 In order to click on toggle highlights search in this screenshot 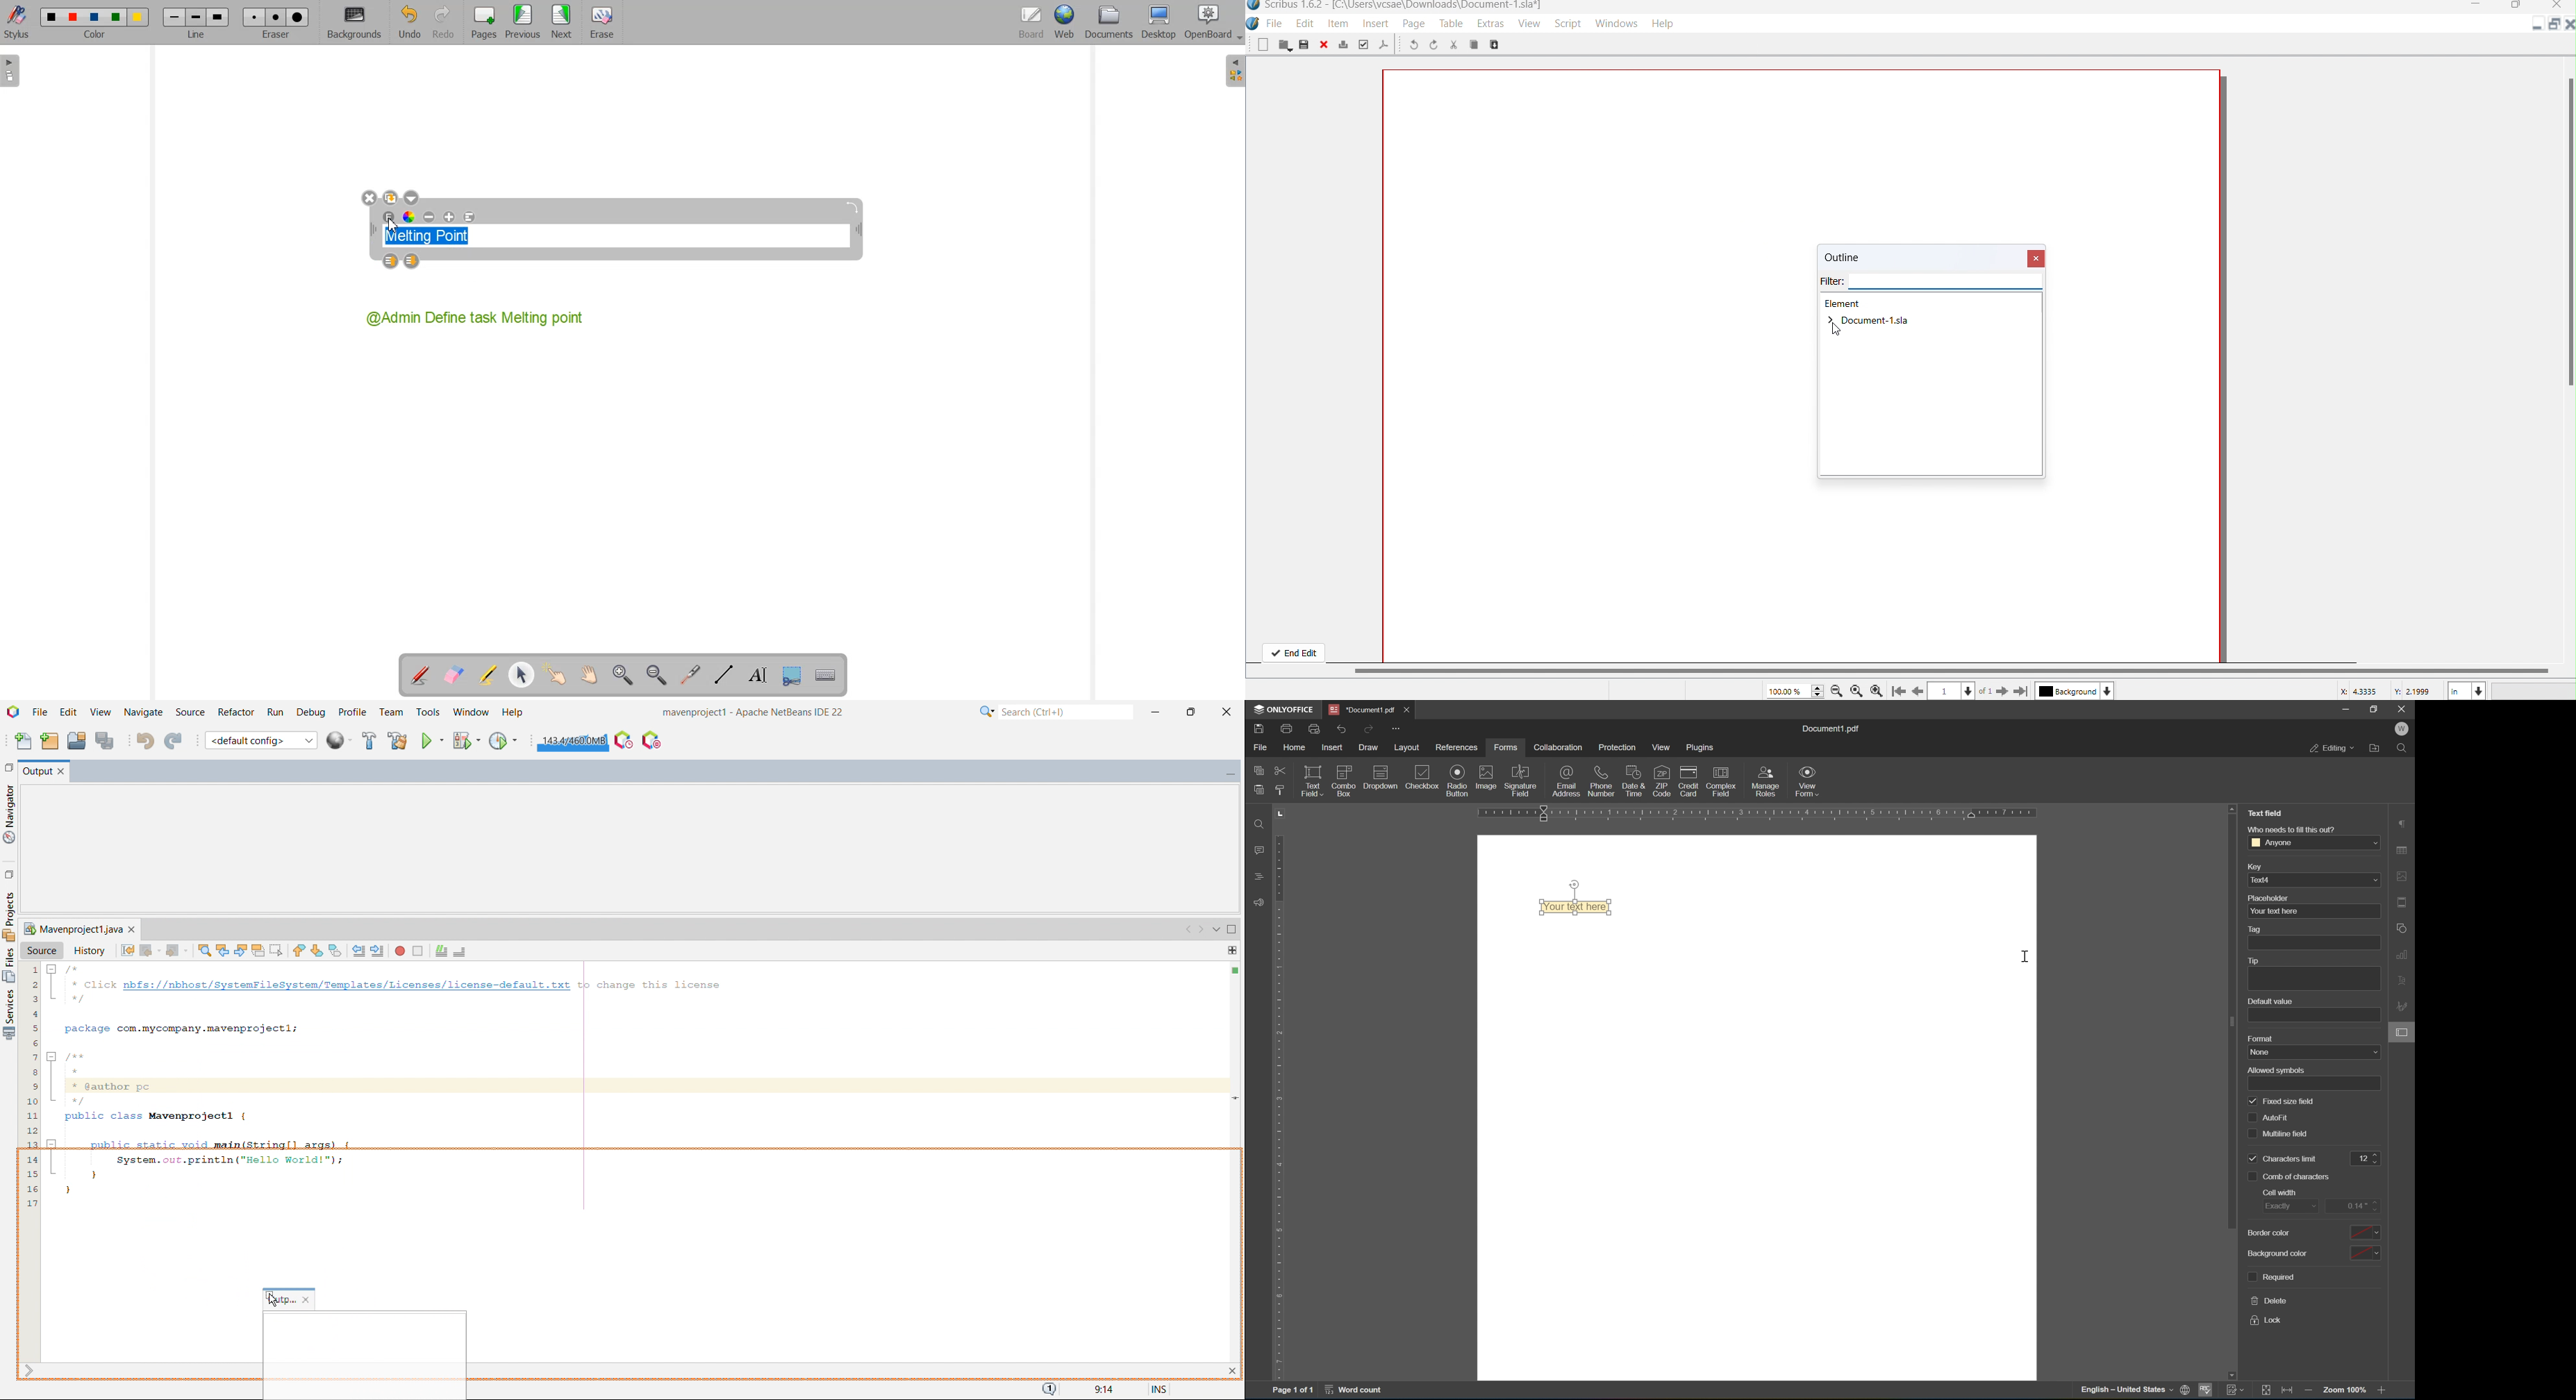, I will do `click(258, 950)`.